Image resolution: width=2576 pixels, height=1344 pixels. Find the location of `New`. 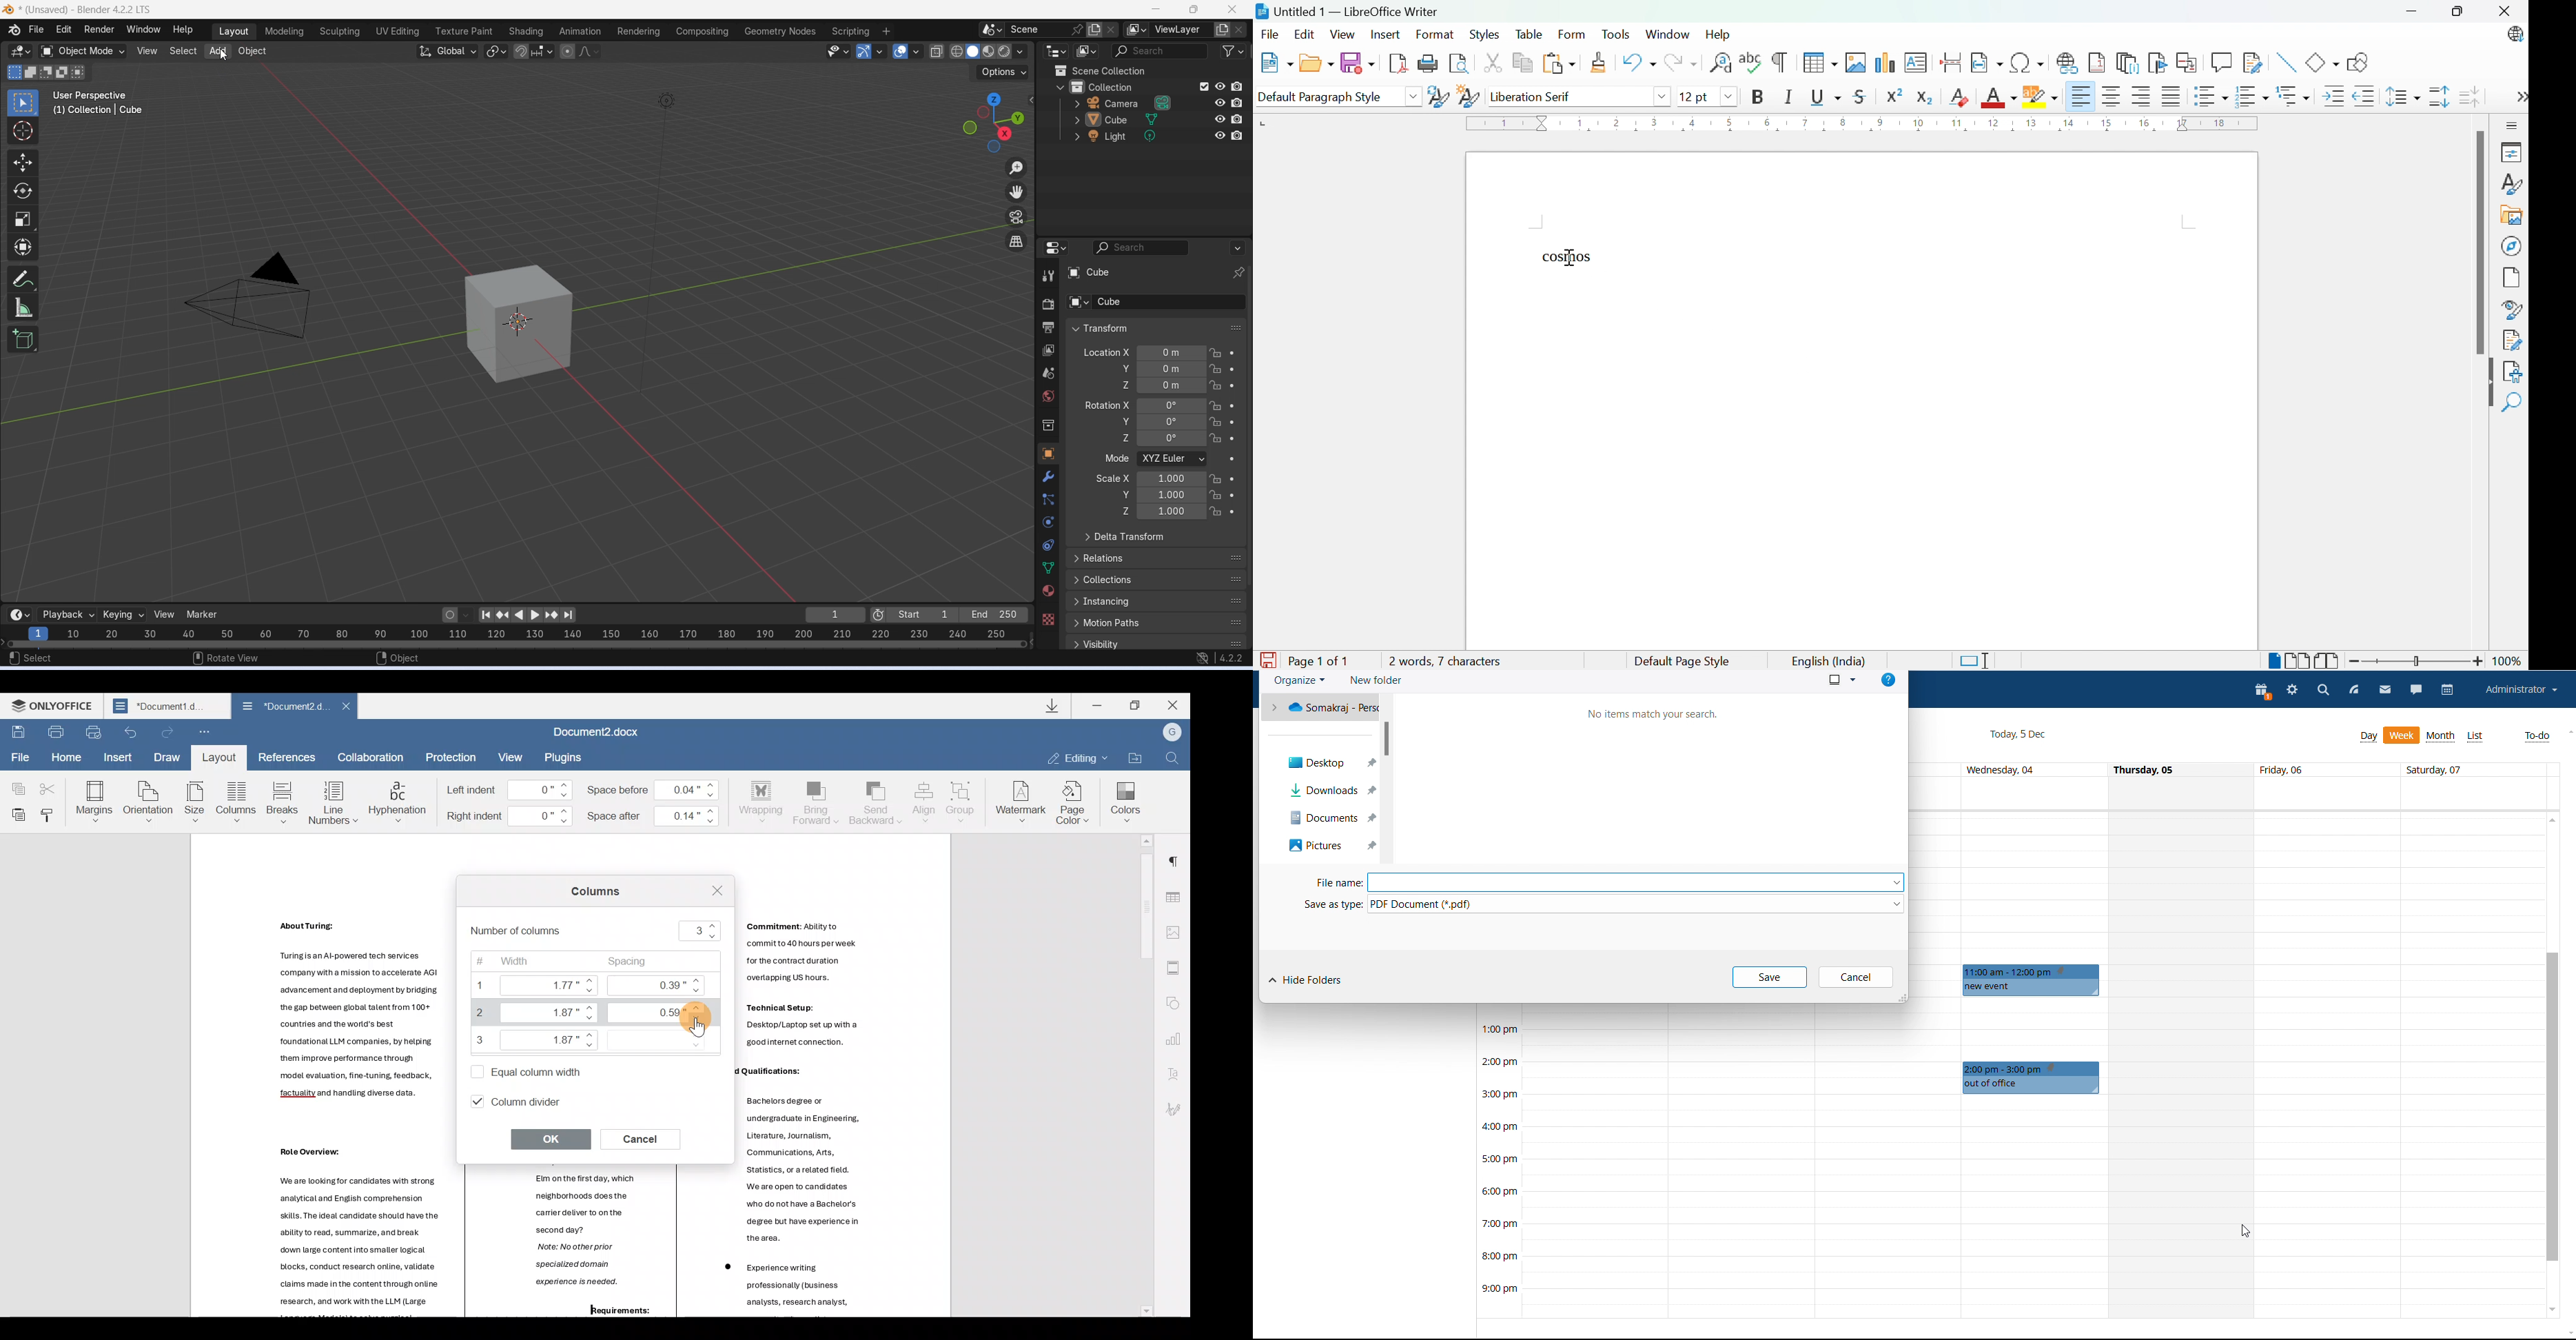

New is located at coordinates (1279, 62).